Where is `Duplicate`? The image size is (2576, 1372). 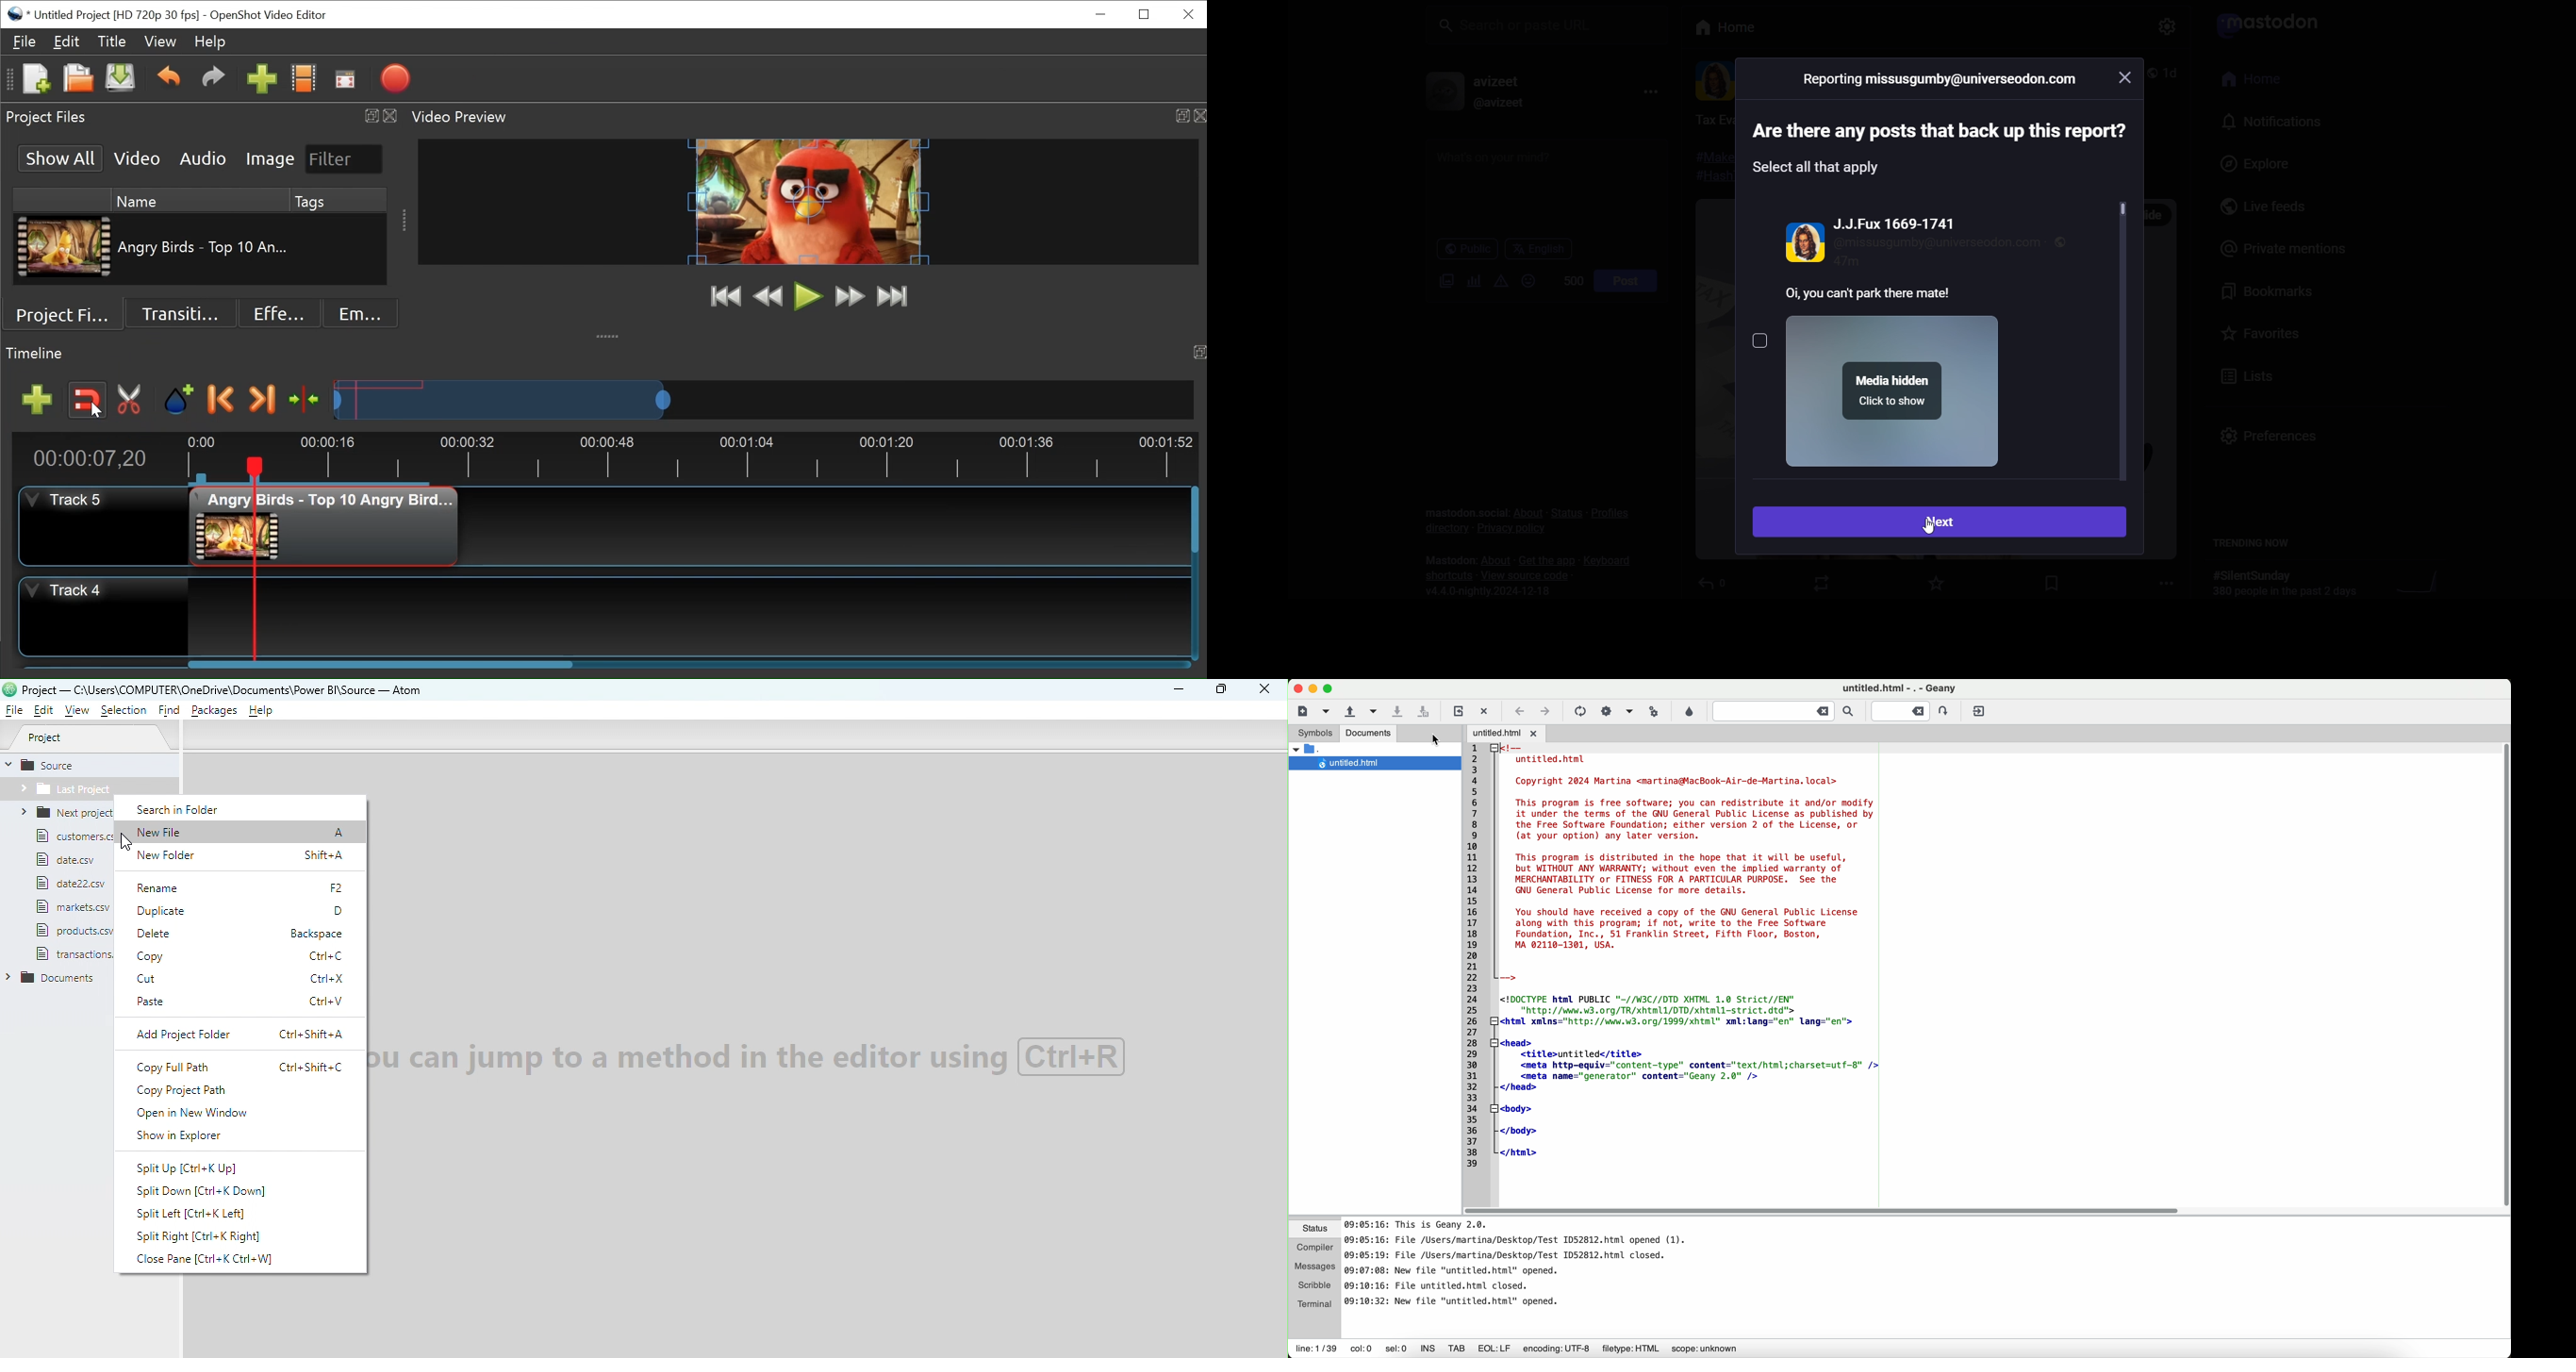
Duplicate is located at coordinates (240, 913).